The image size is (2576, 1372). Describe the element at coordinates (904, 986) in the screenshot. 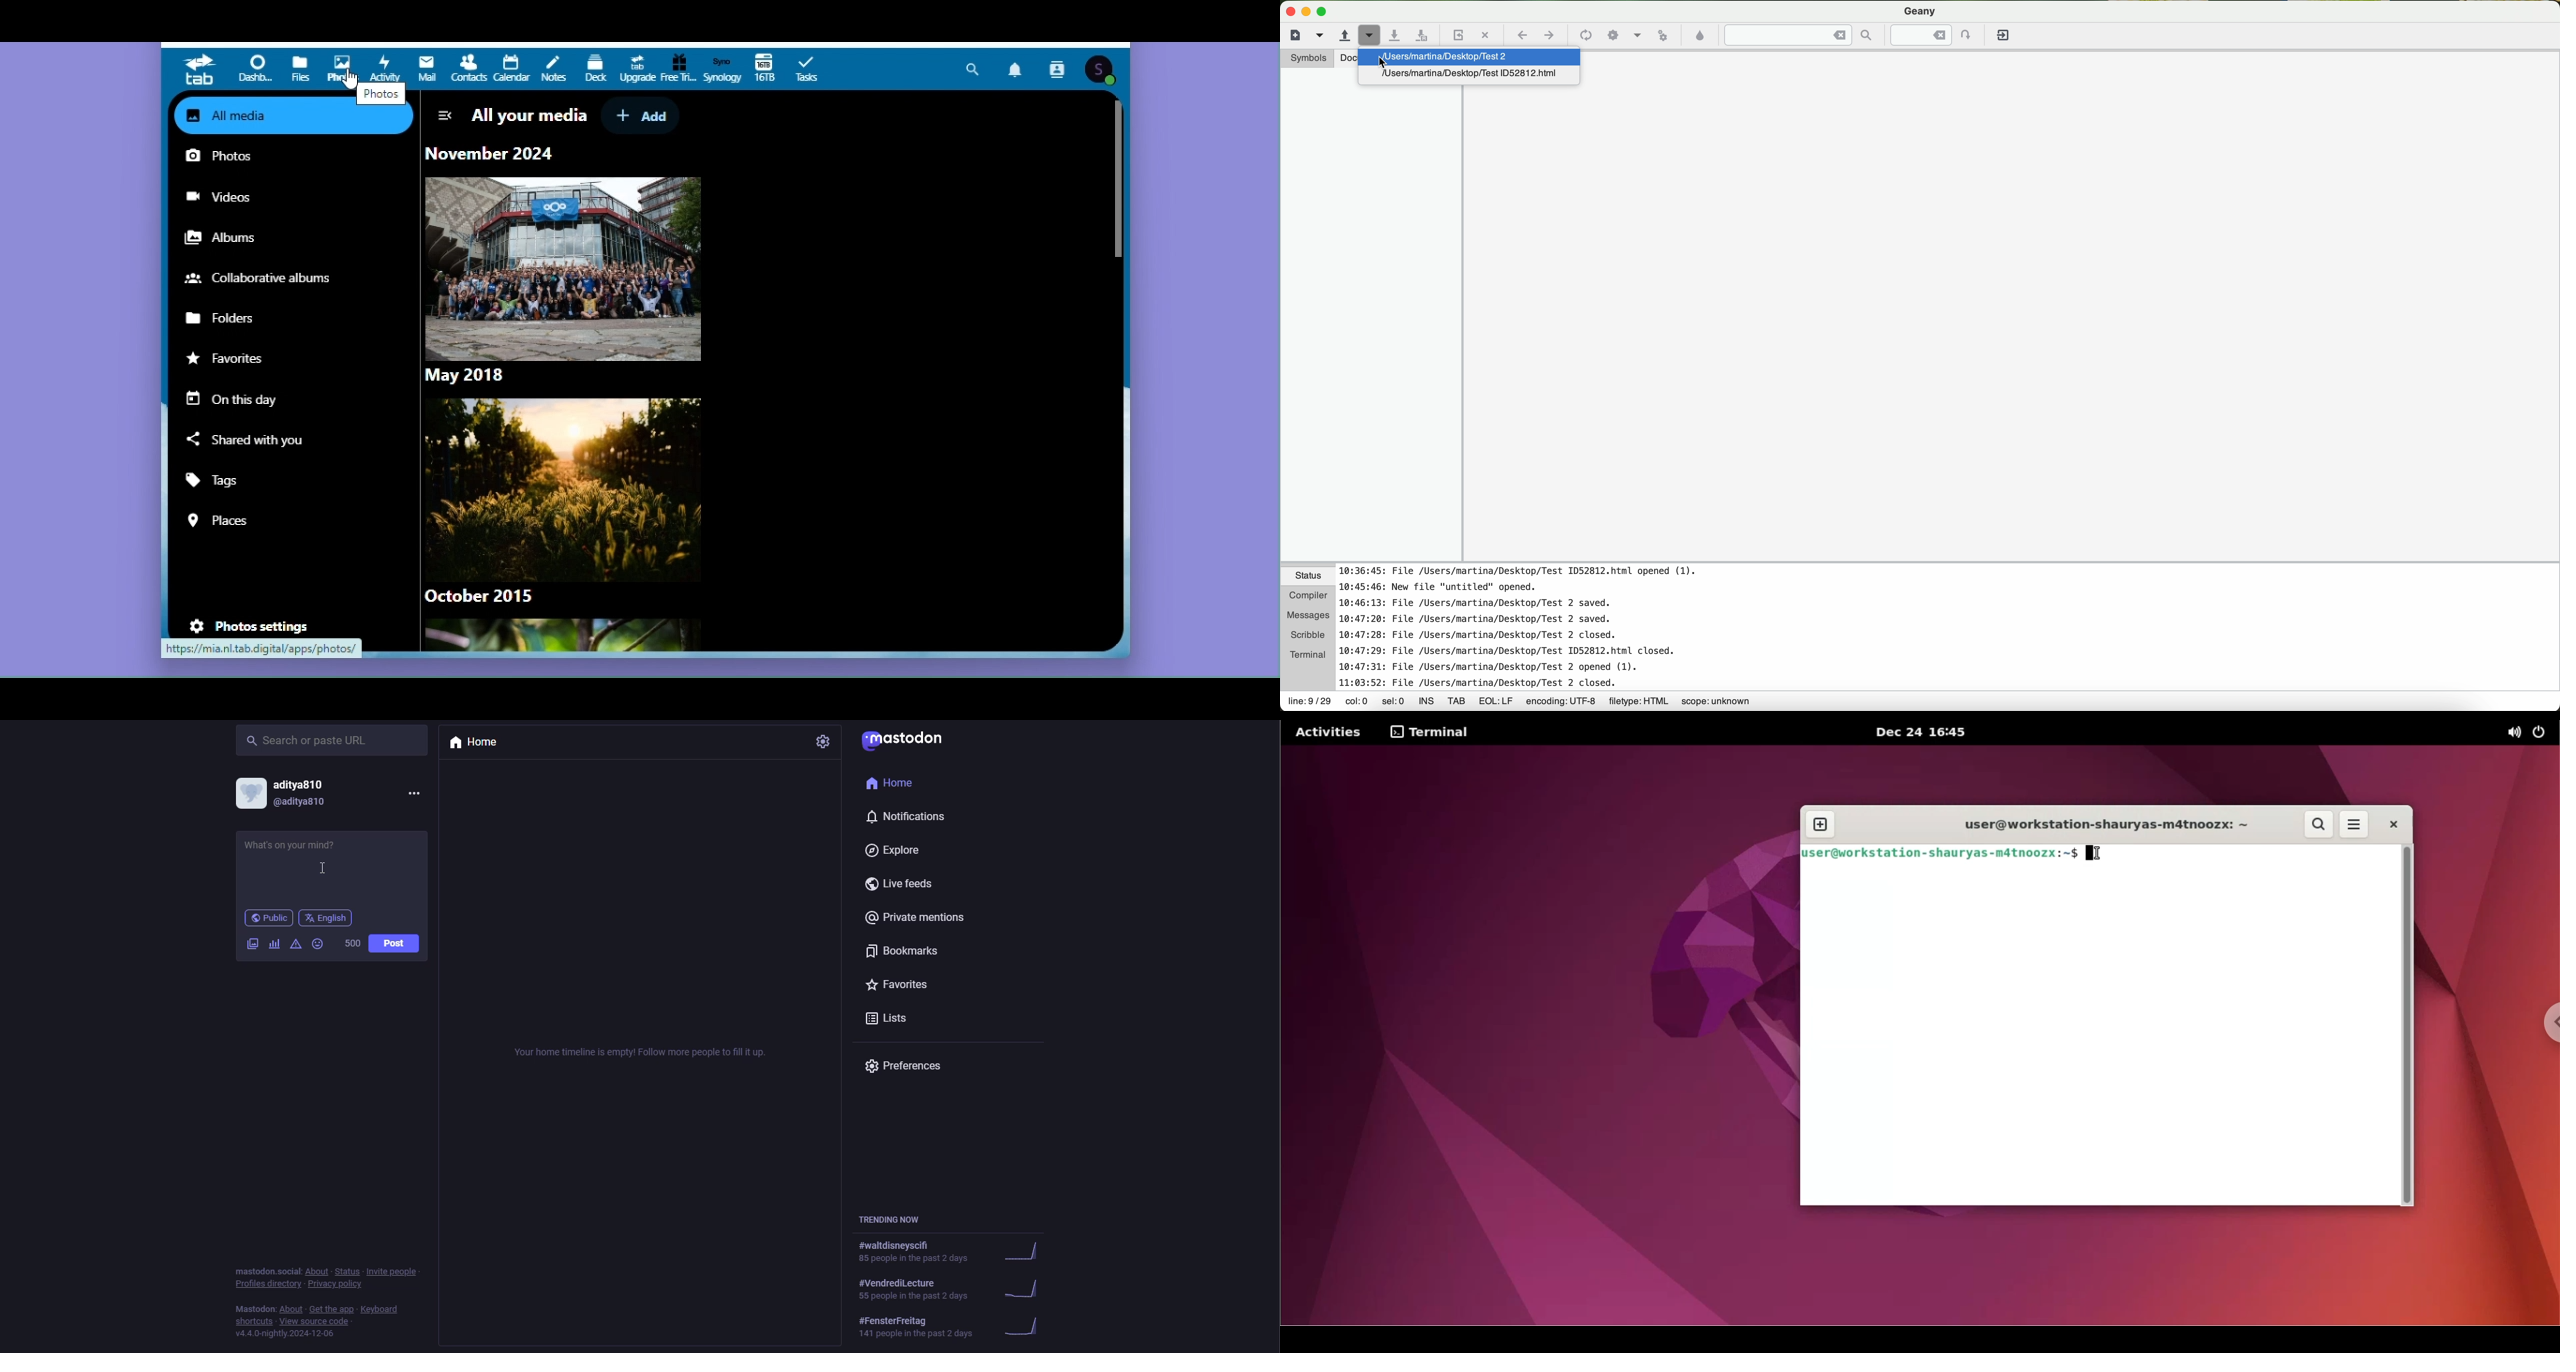

I see `favorites` at that location.